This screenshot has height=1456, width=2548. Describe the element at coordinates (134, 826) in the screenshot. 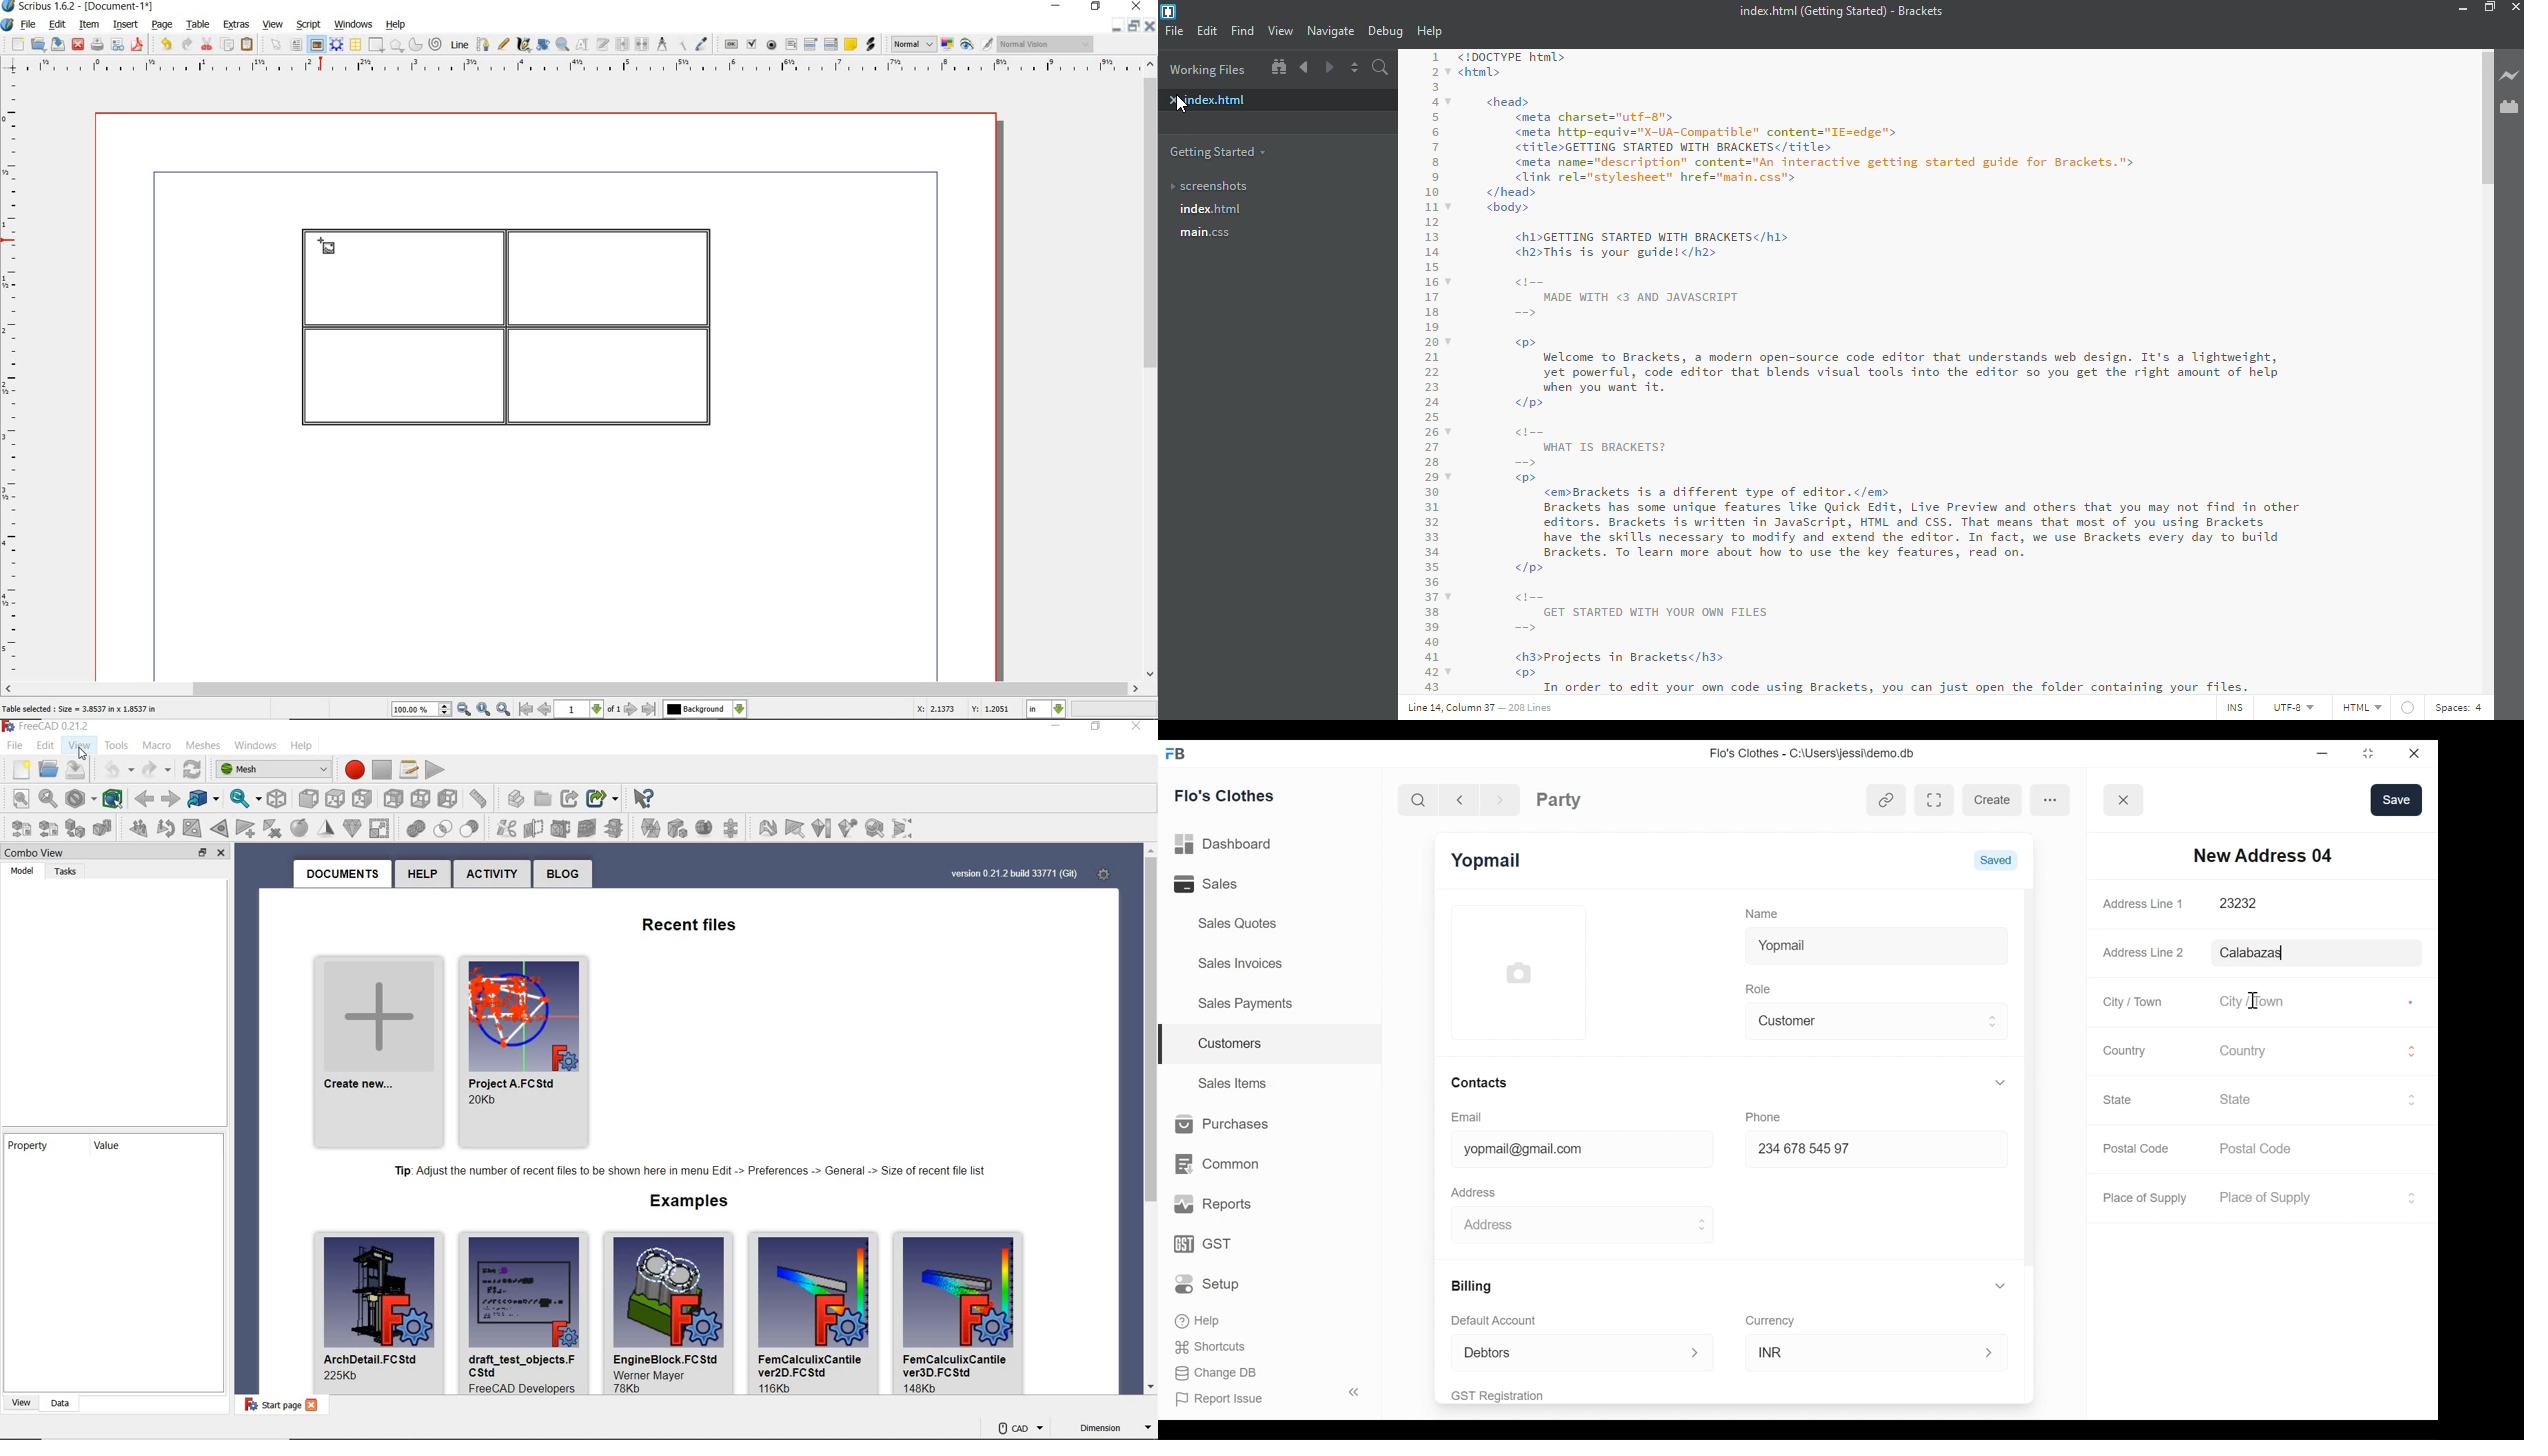

I see `harmonize normals` at that location.